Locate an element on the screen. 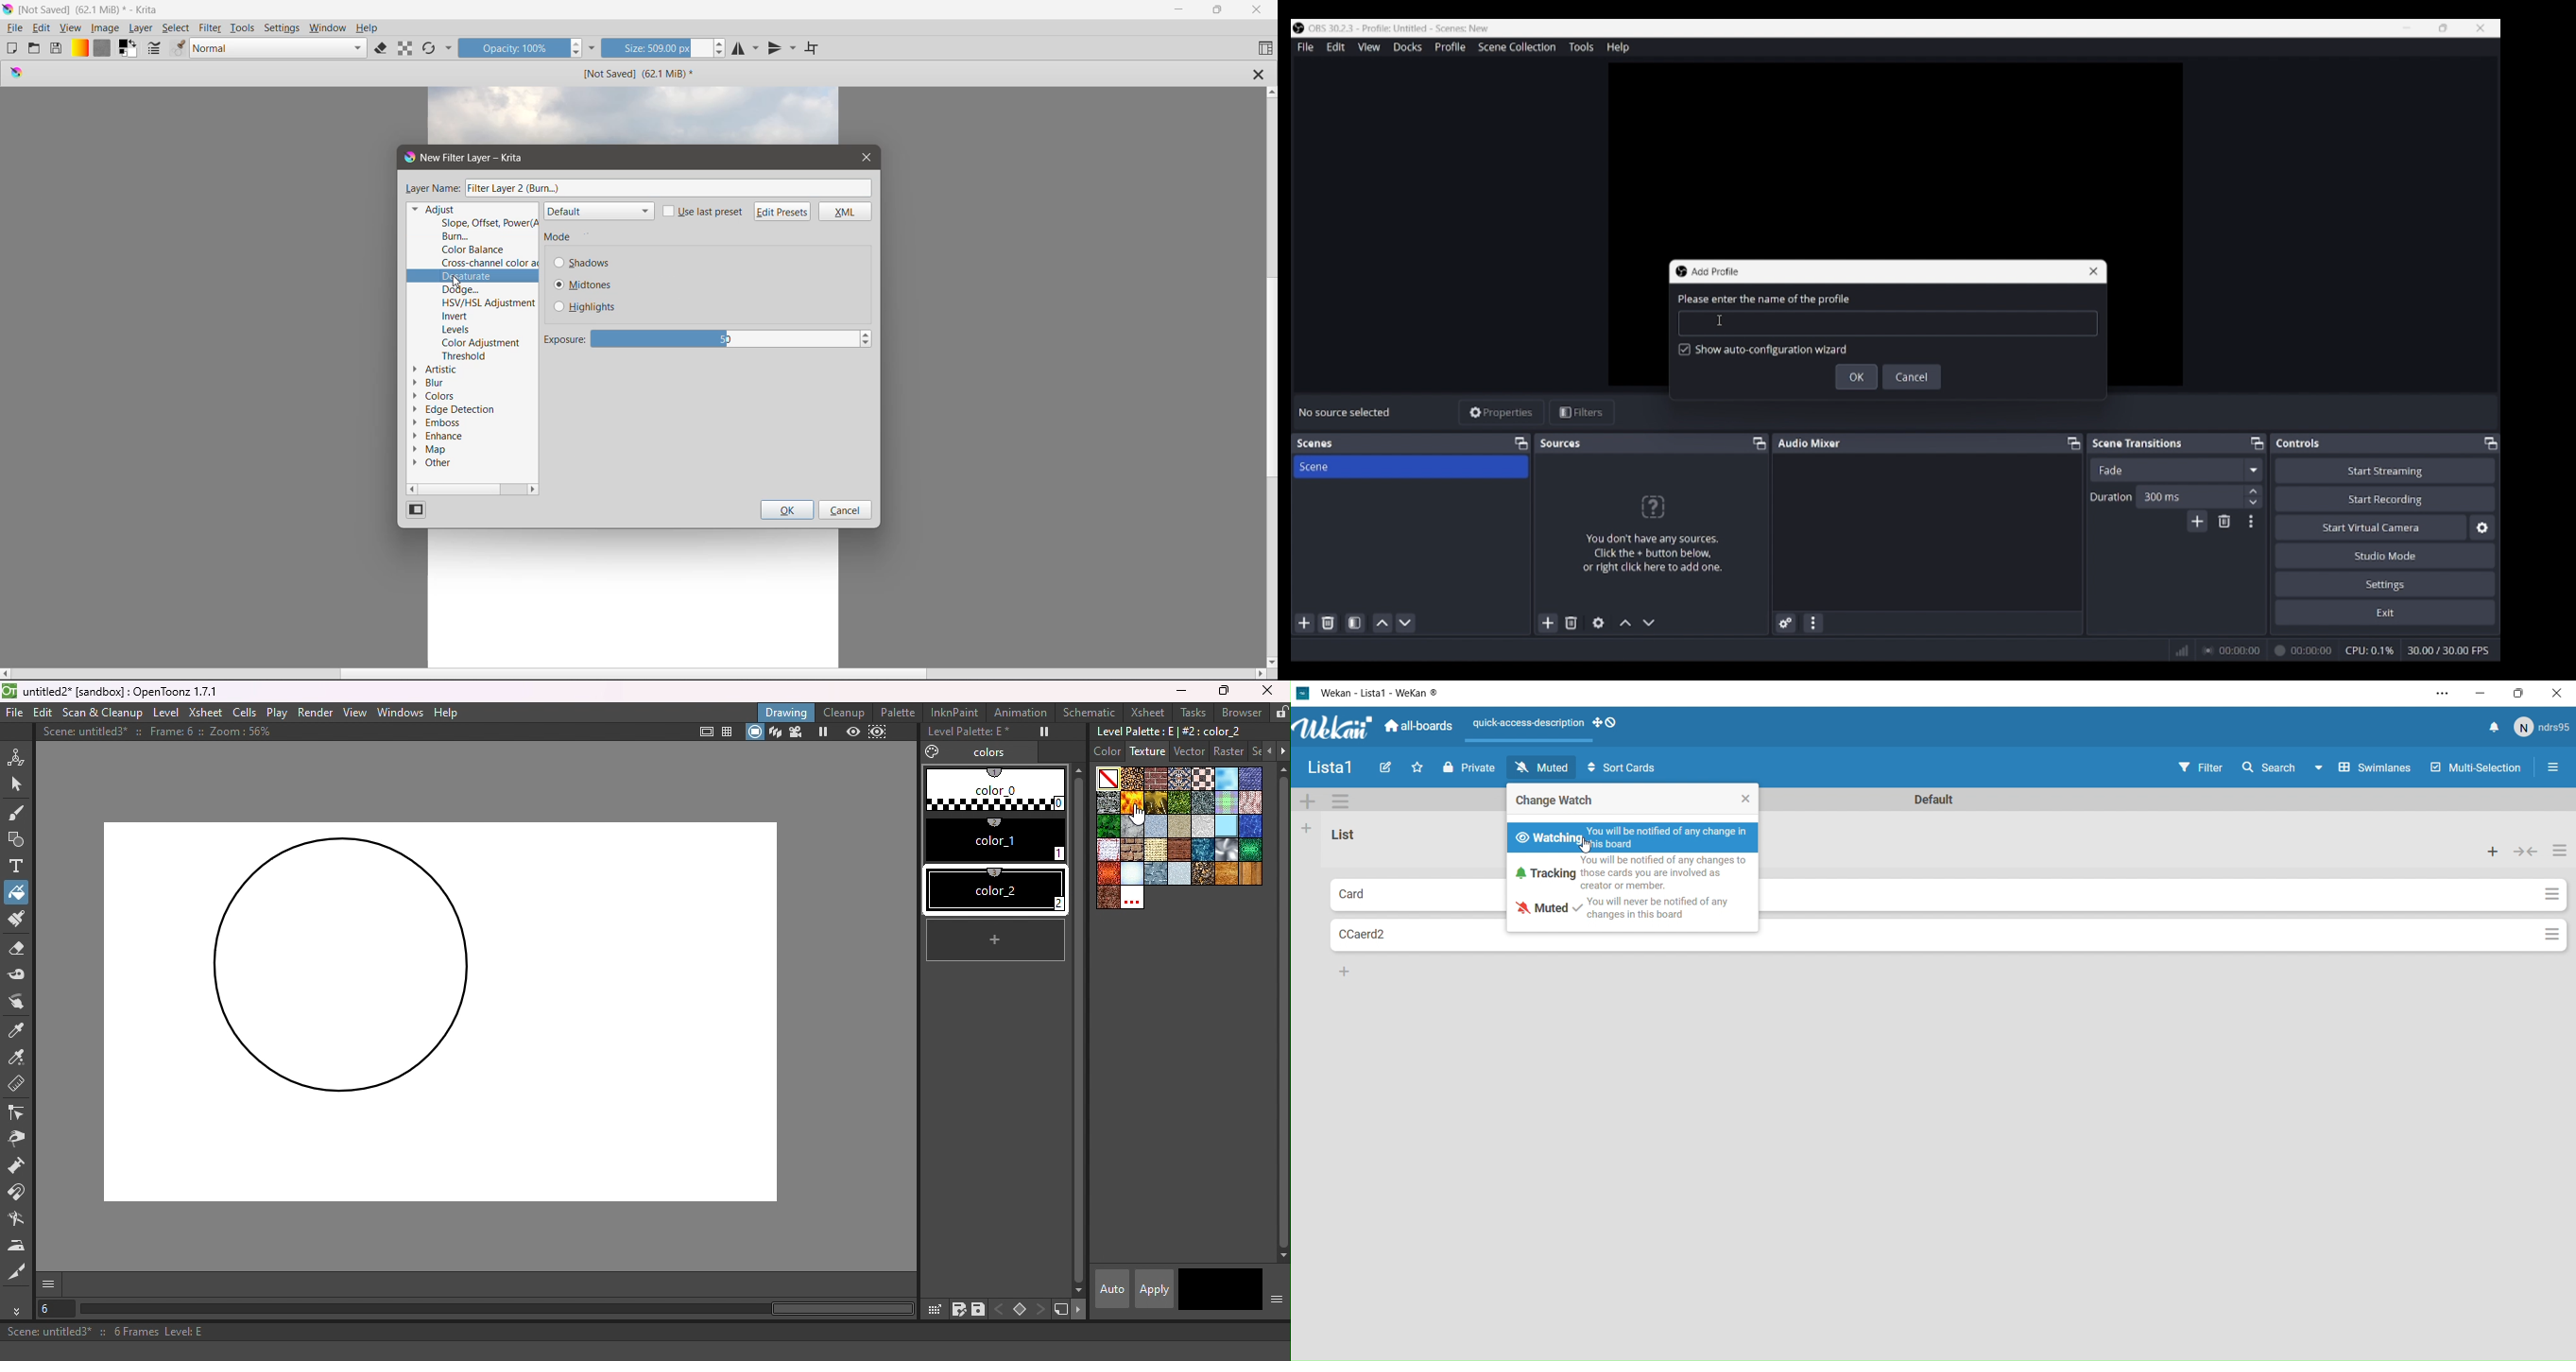 The width and height of the screenshot is (2576, 1372). Panel title is located at coordinates (2138, 442).